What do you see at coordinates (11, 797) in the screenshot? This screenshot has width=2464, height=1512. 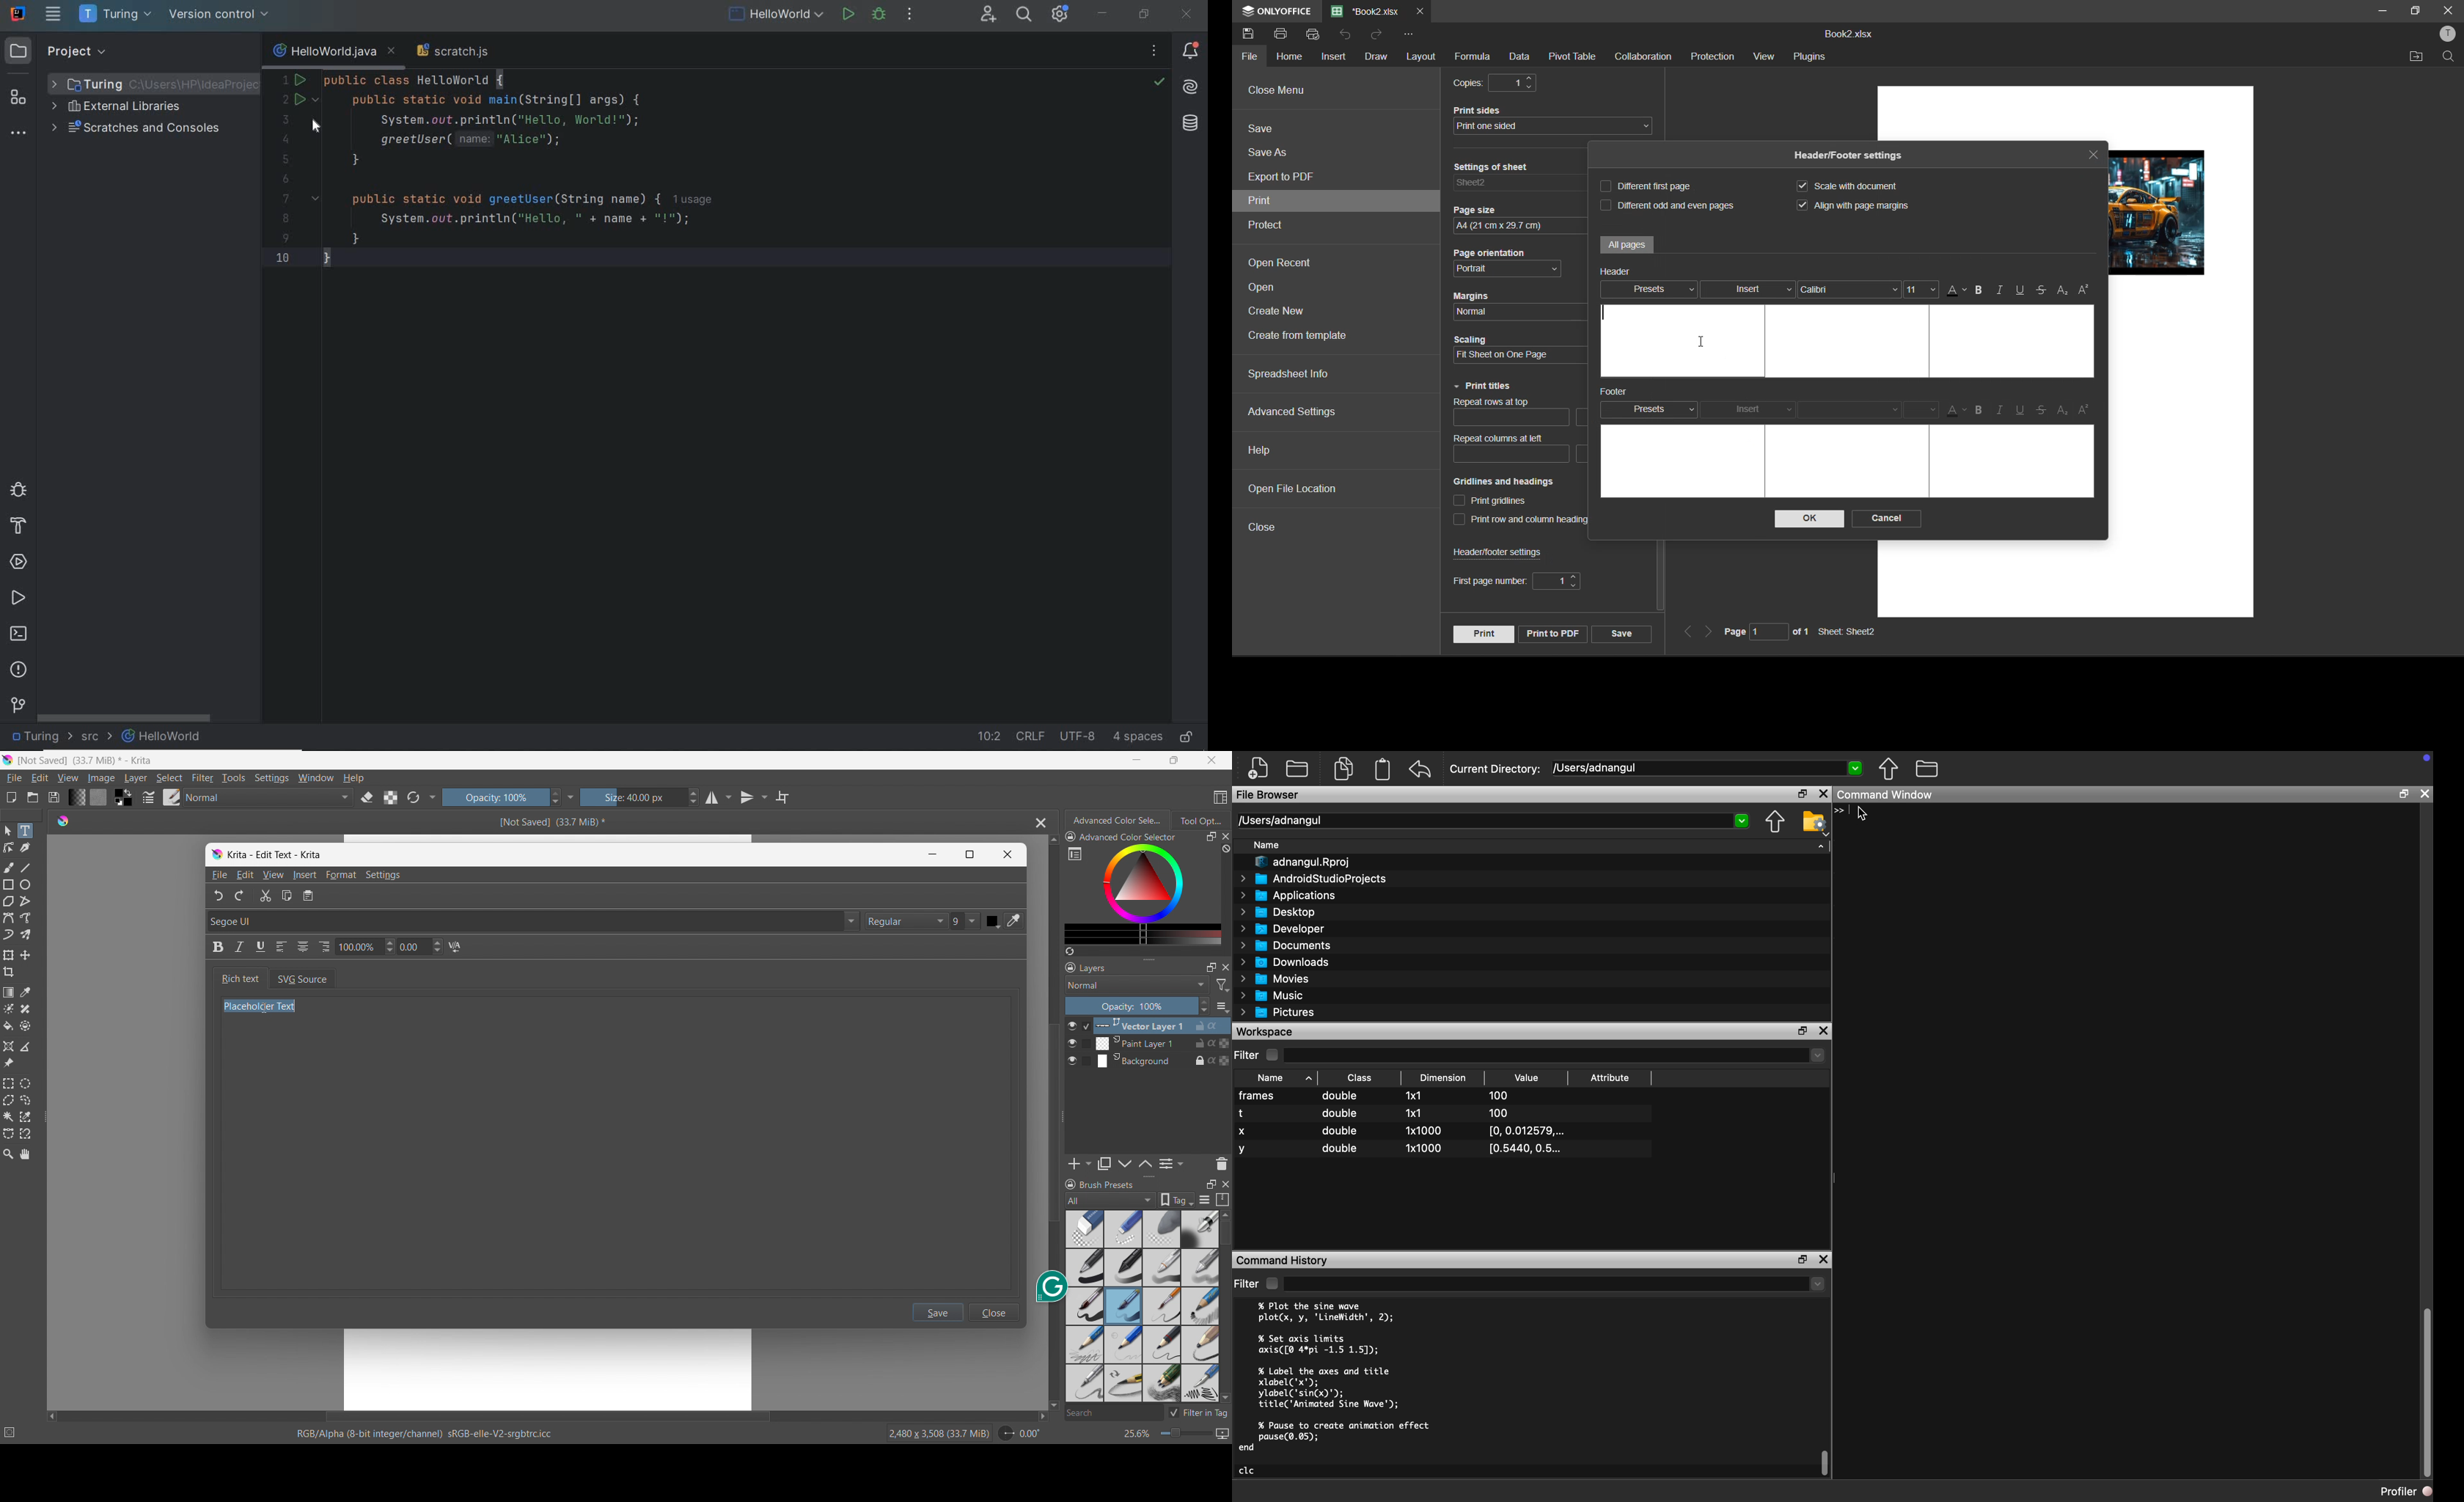 I see `new` at bounding box center [11, 797].